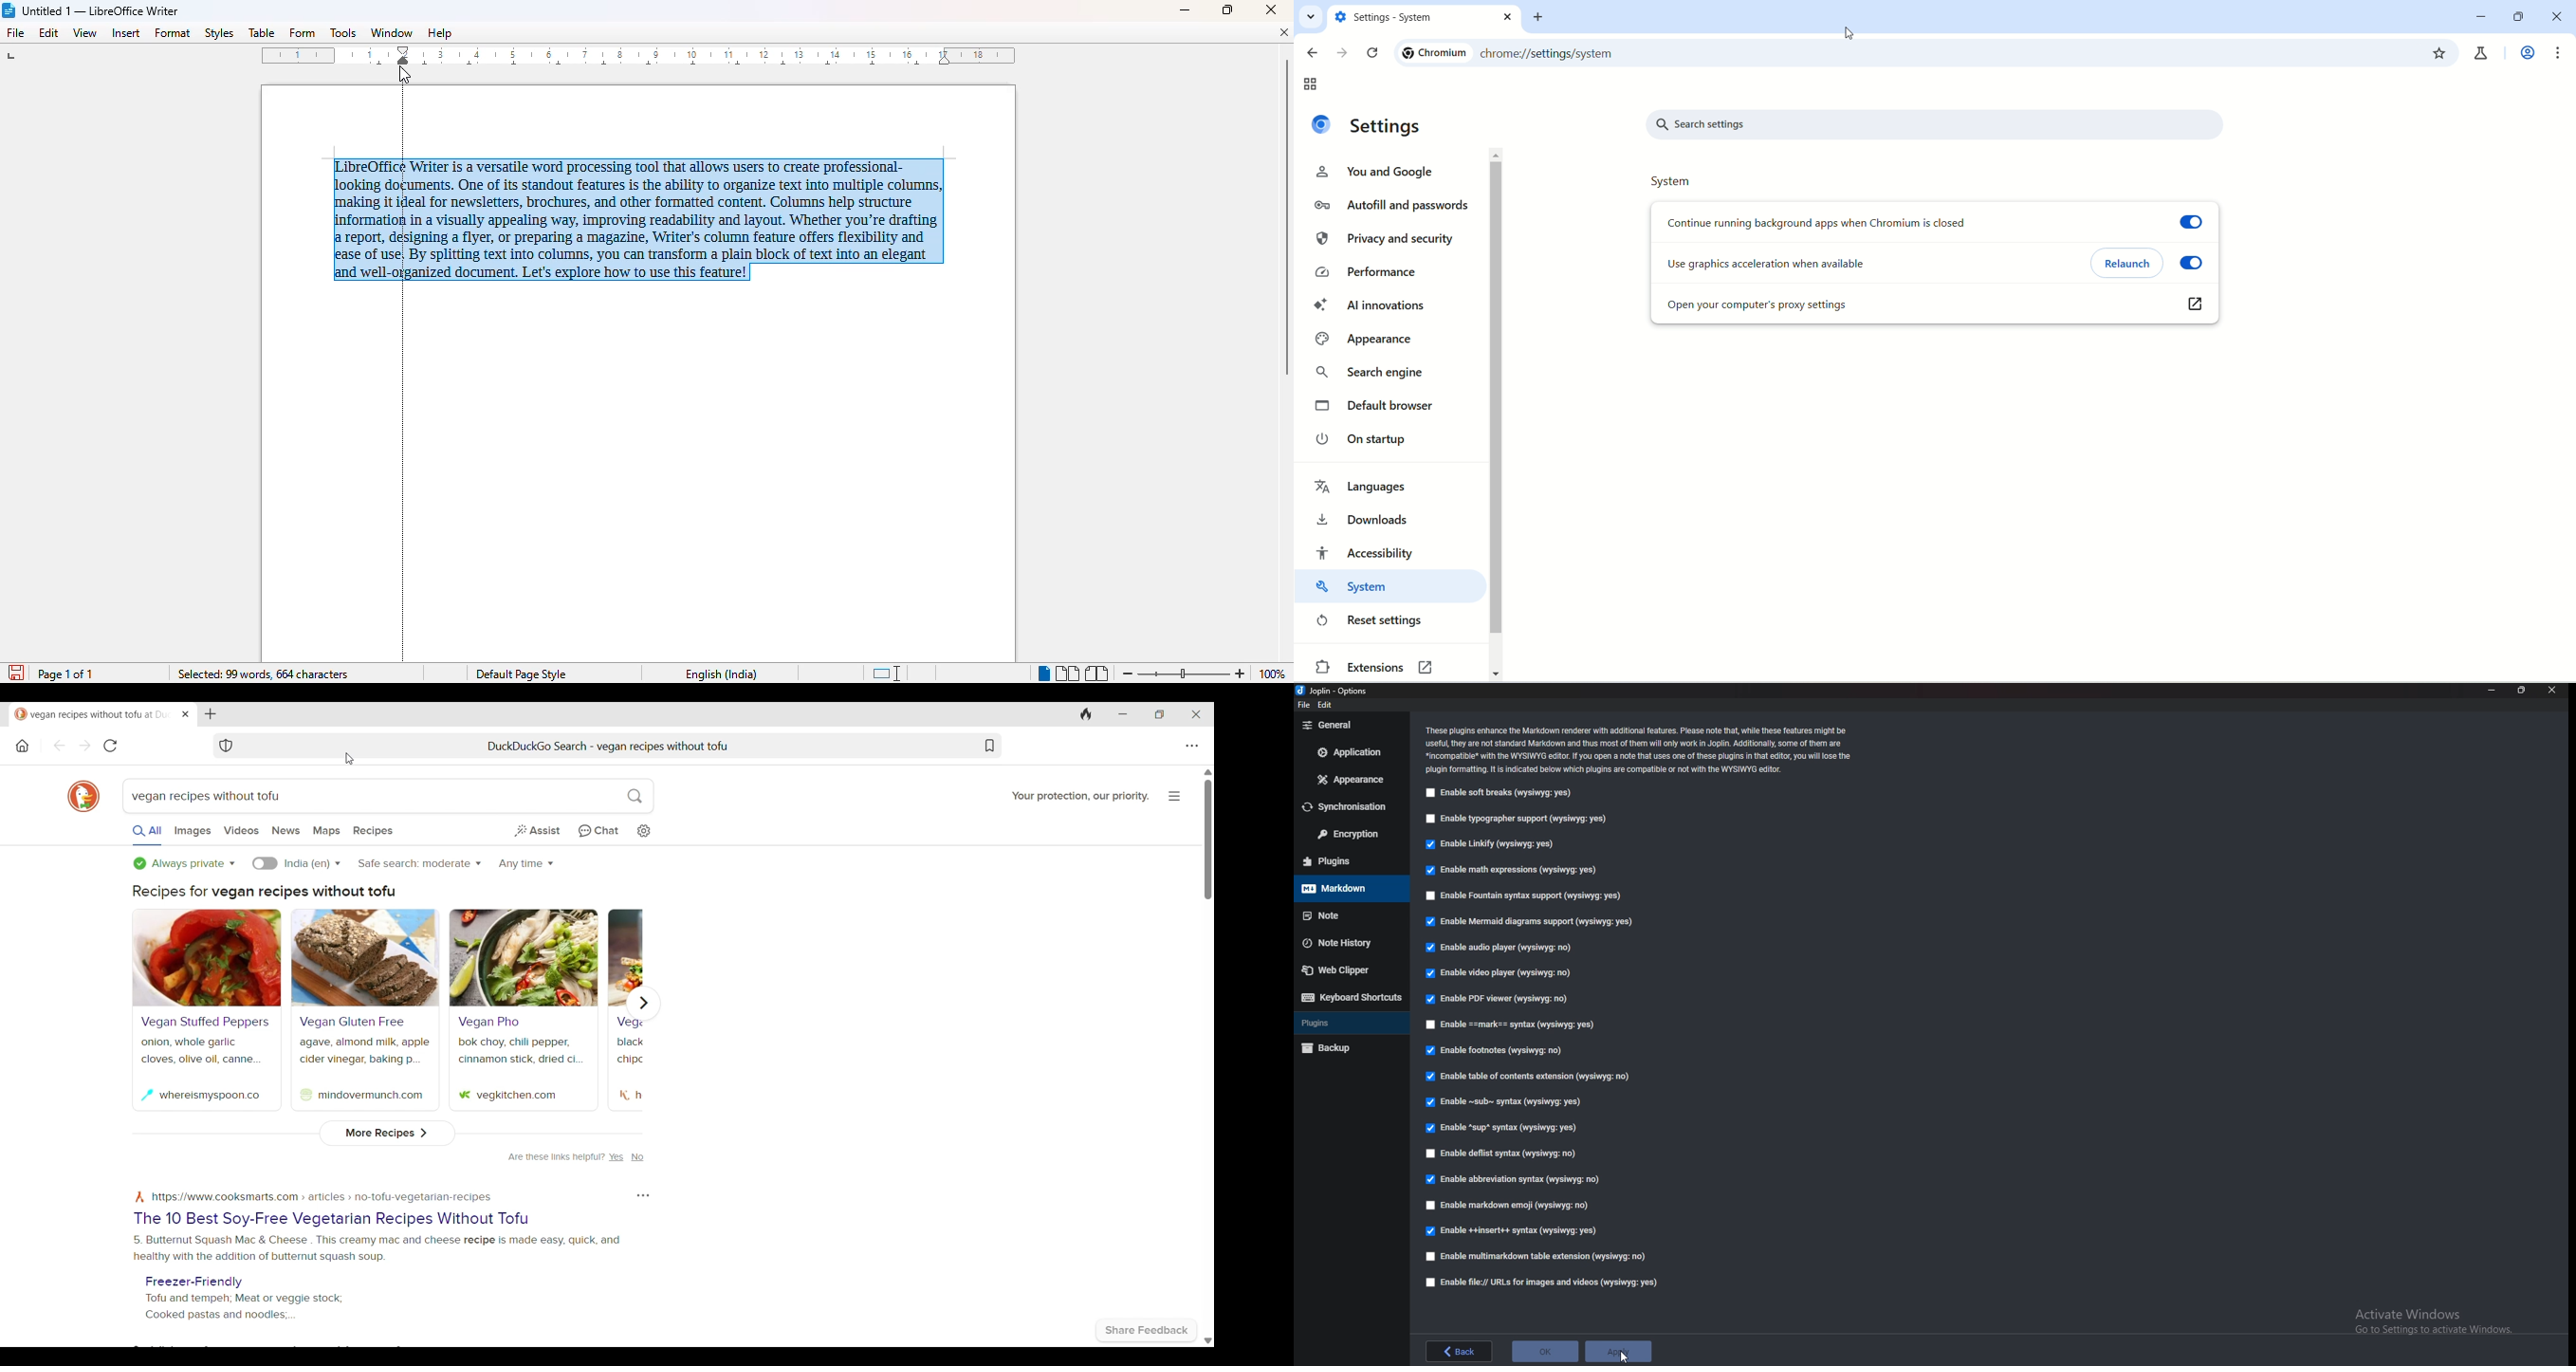 The width and height of the screenshot is (2576, 1372). Describe the element at coordinates (1535, 922) in the screenshot. I see `Enable mermaid diagrams support` at that location.